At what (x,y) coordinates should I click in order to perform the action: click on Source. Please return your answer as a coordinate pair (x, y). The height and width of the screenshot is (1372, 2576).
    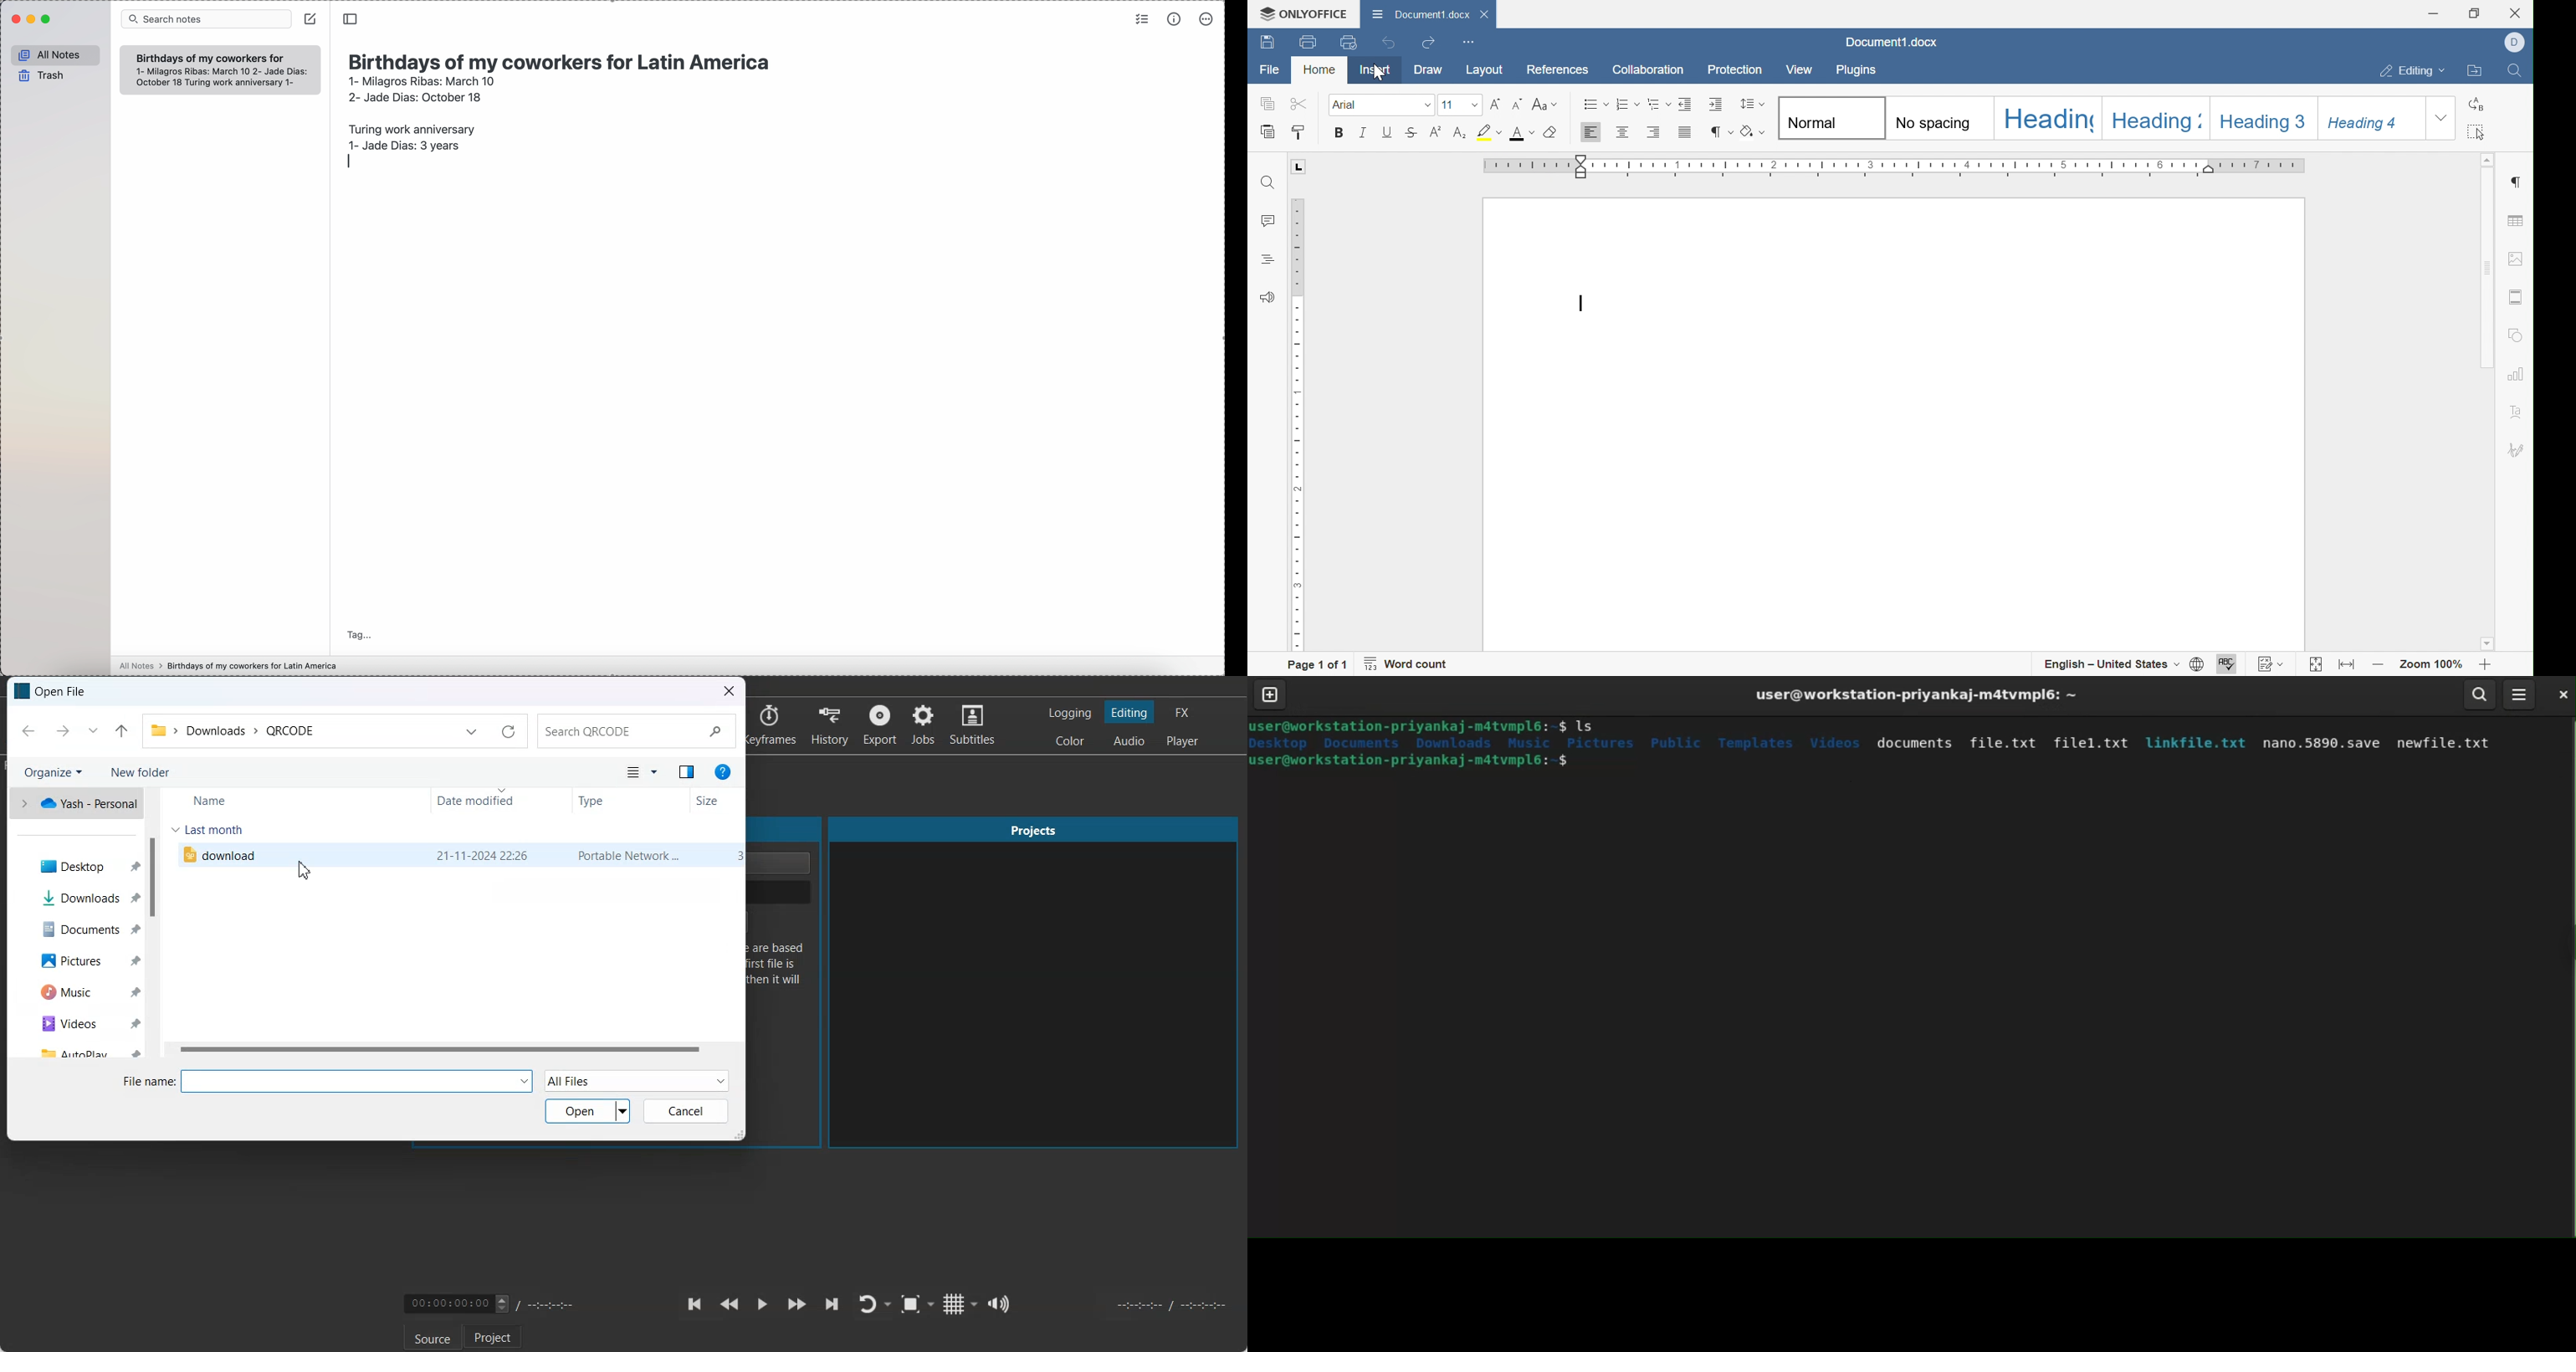
    Looking at the image, I should click on (429, 1338).